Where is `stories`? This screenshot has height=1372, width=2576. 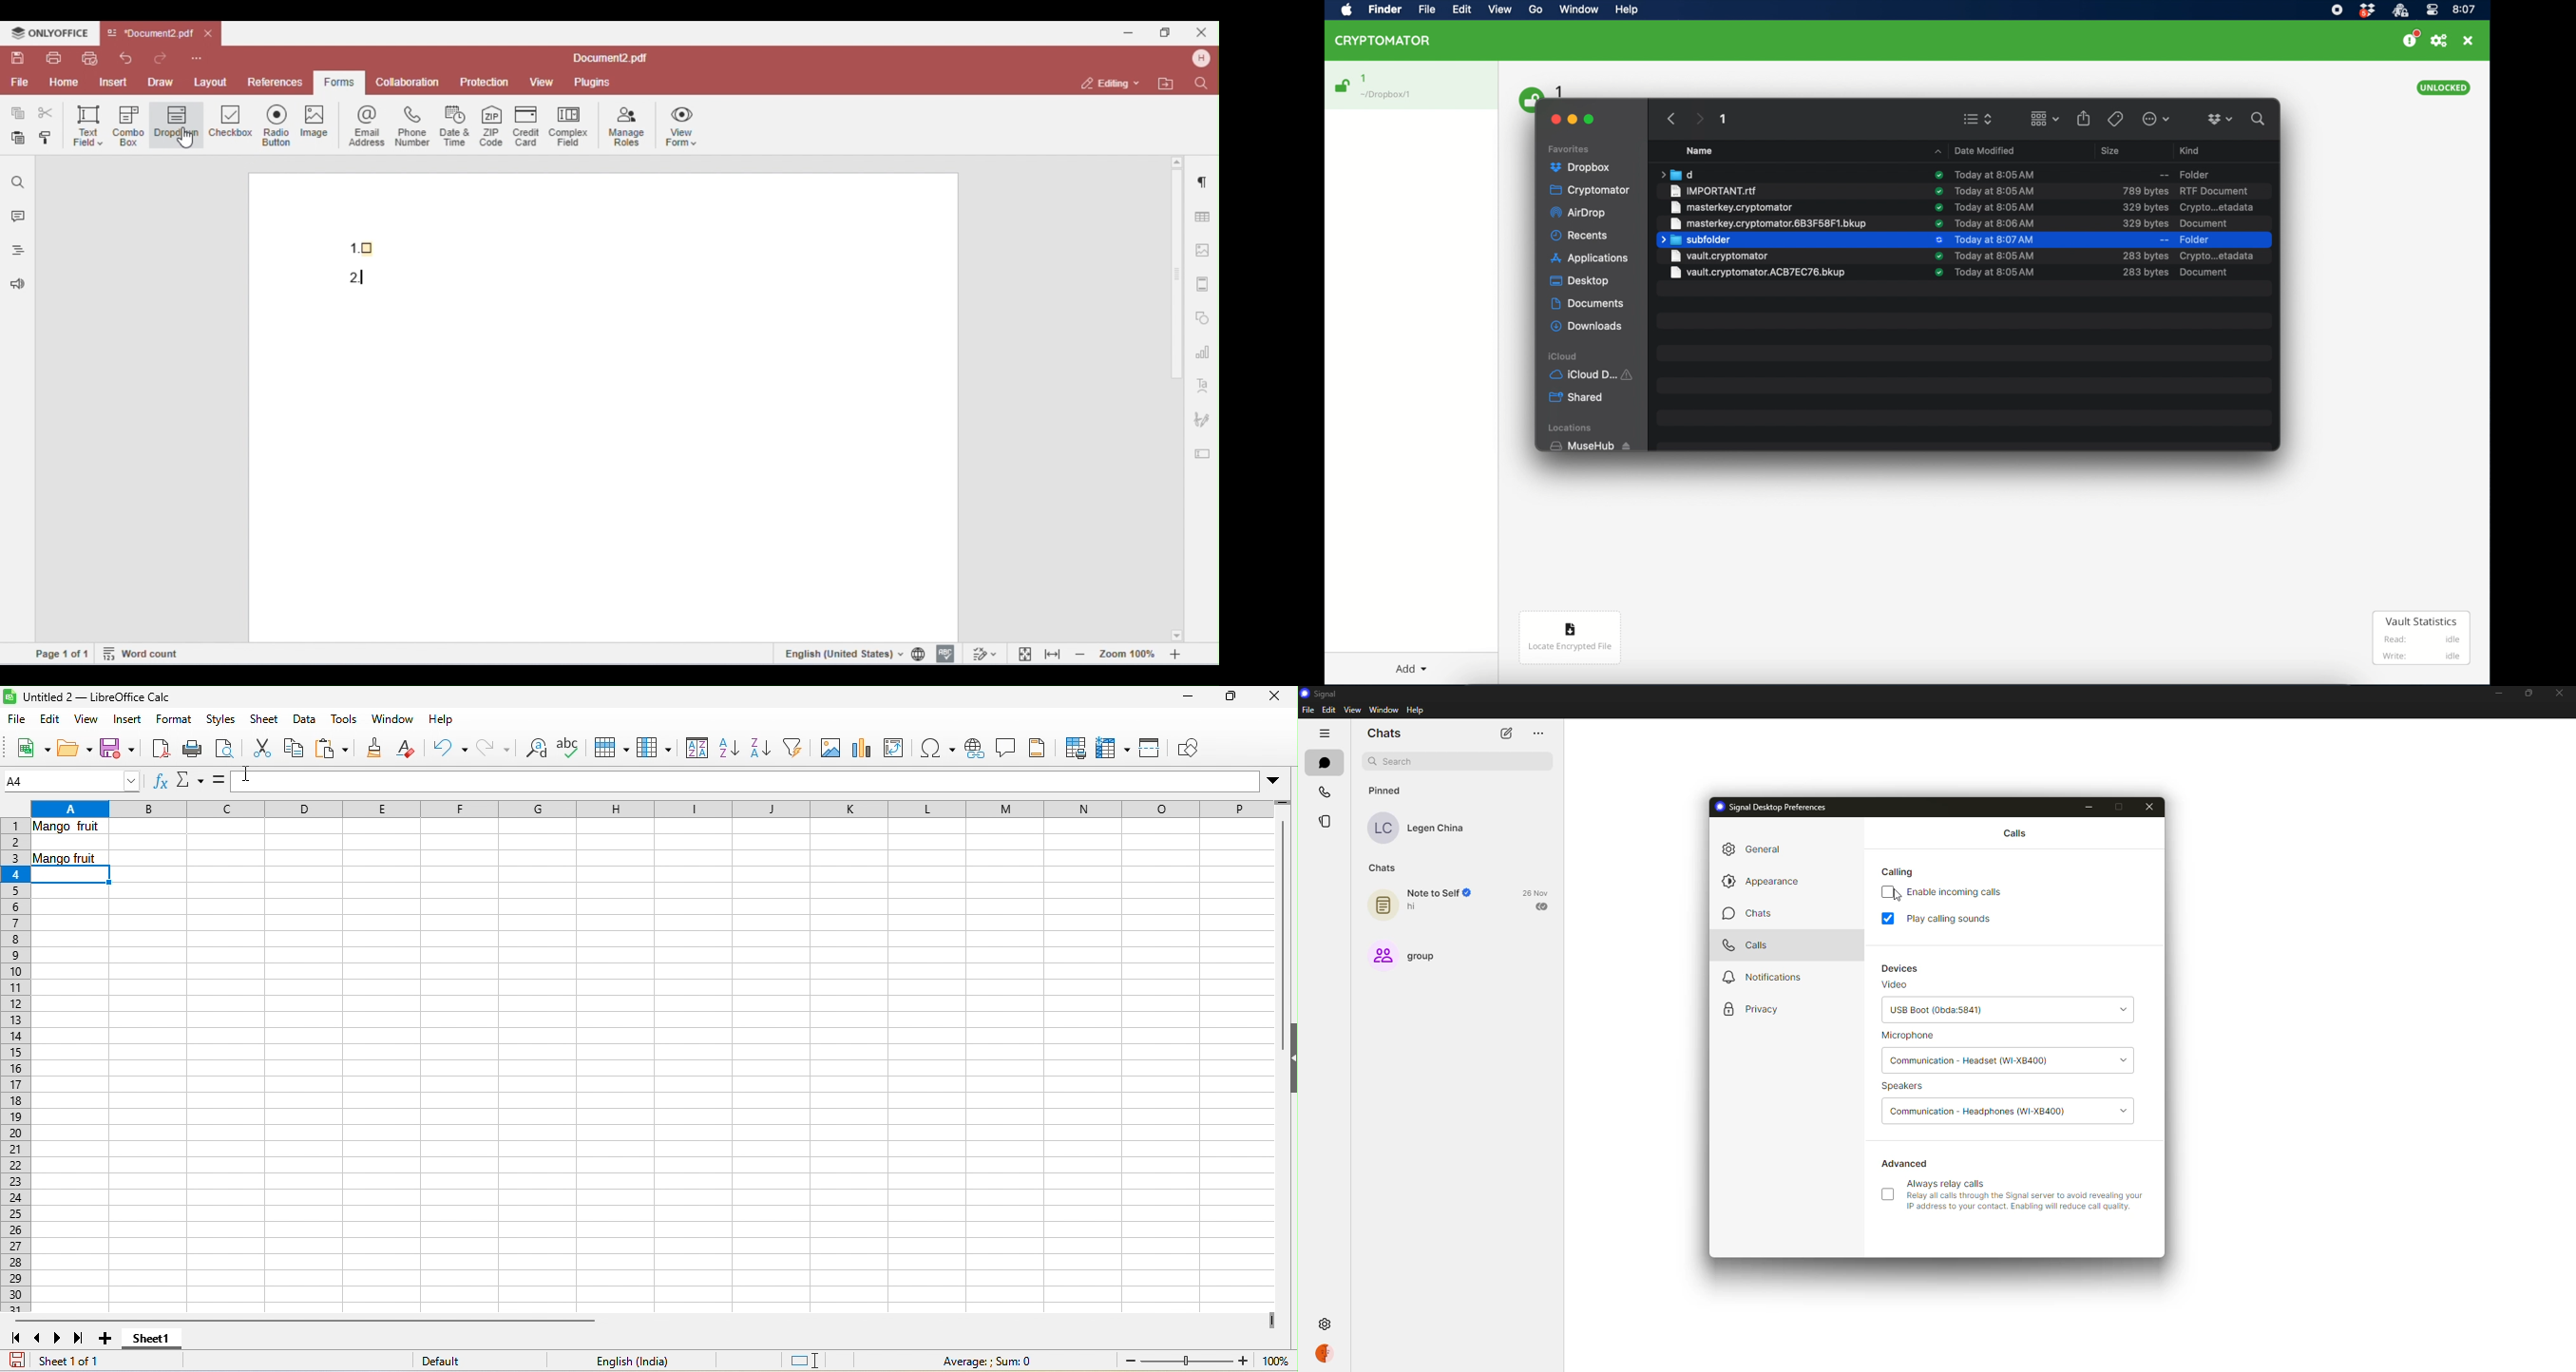
stories is located at coordinates (1328, 821).